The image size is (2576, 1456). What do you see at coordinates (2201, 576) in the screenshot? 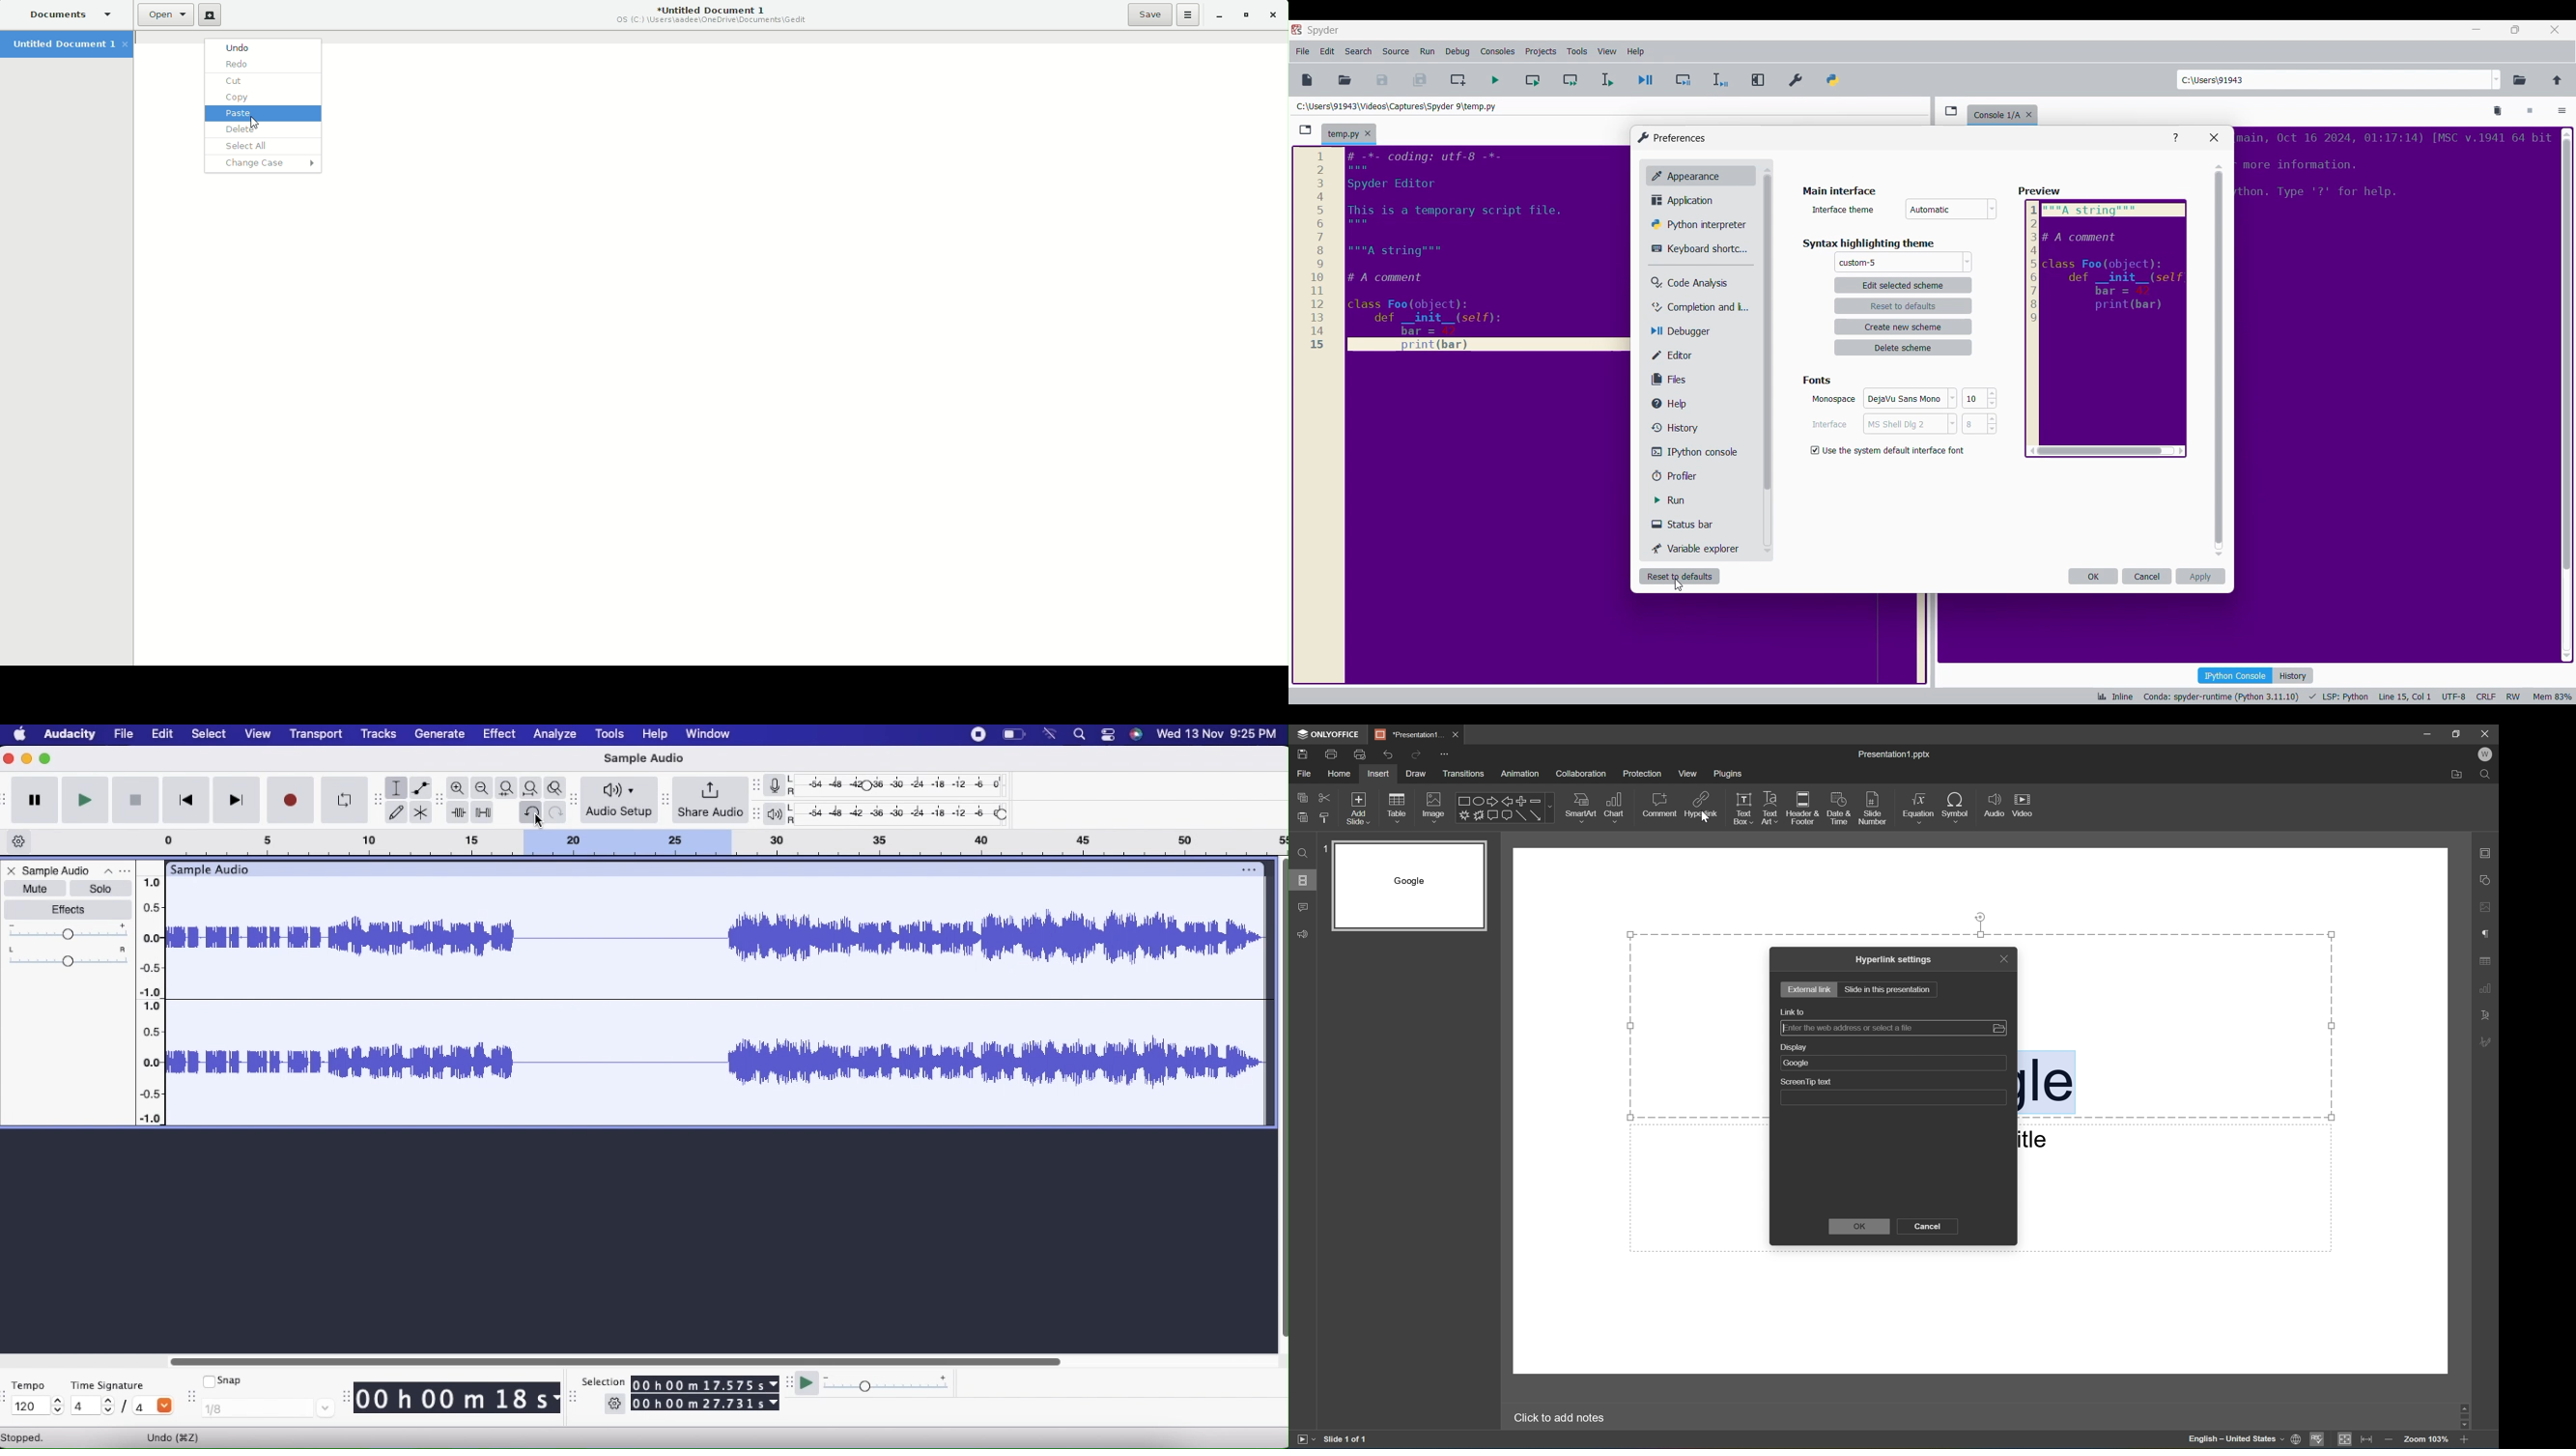
I see `Apply` at bounding box center [2201, 576].